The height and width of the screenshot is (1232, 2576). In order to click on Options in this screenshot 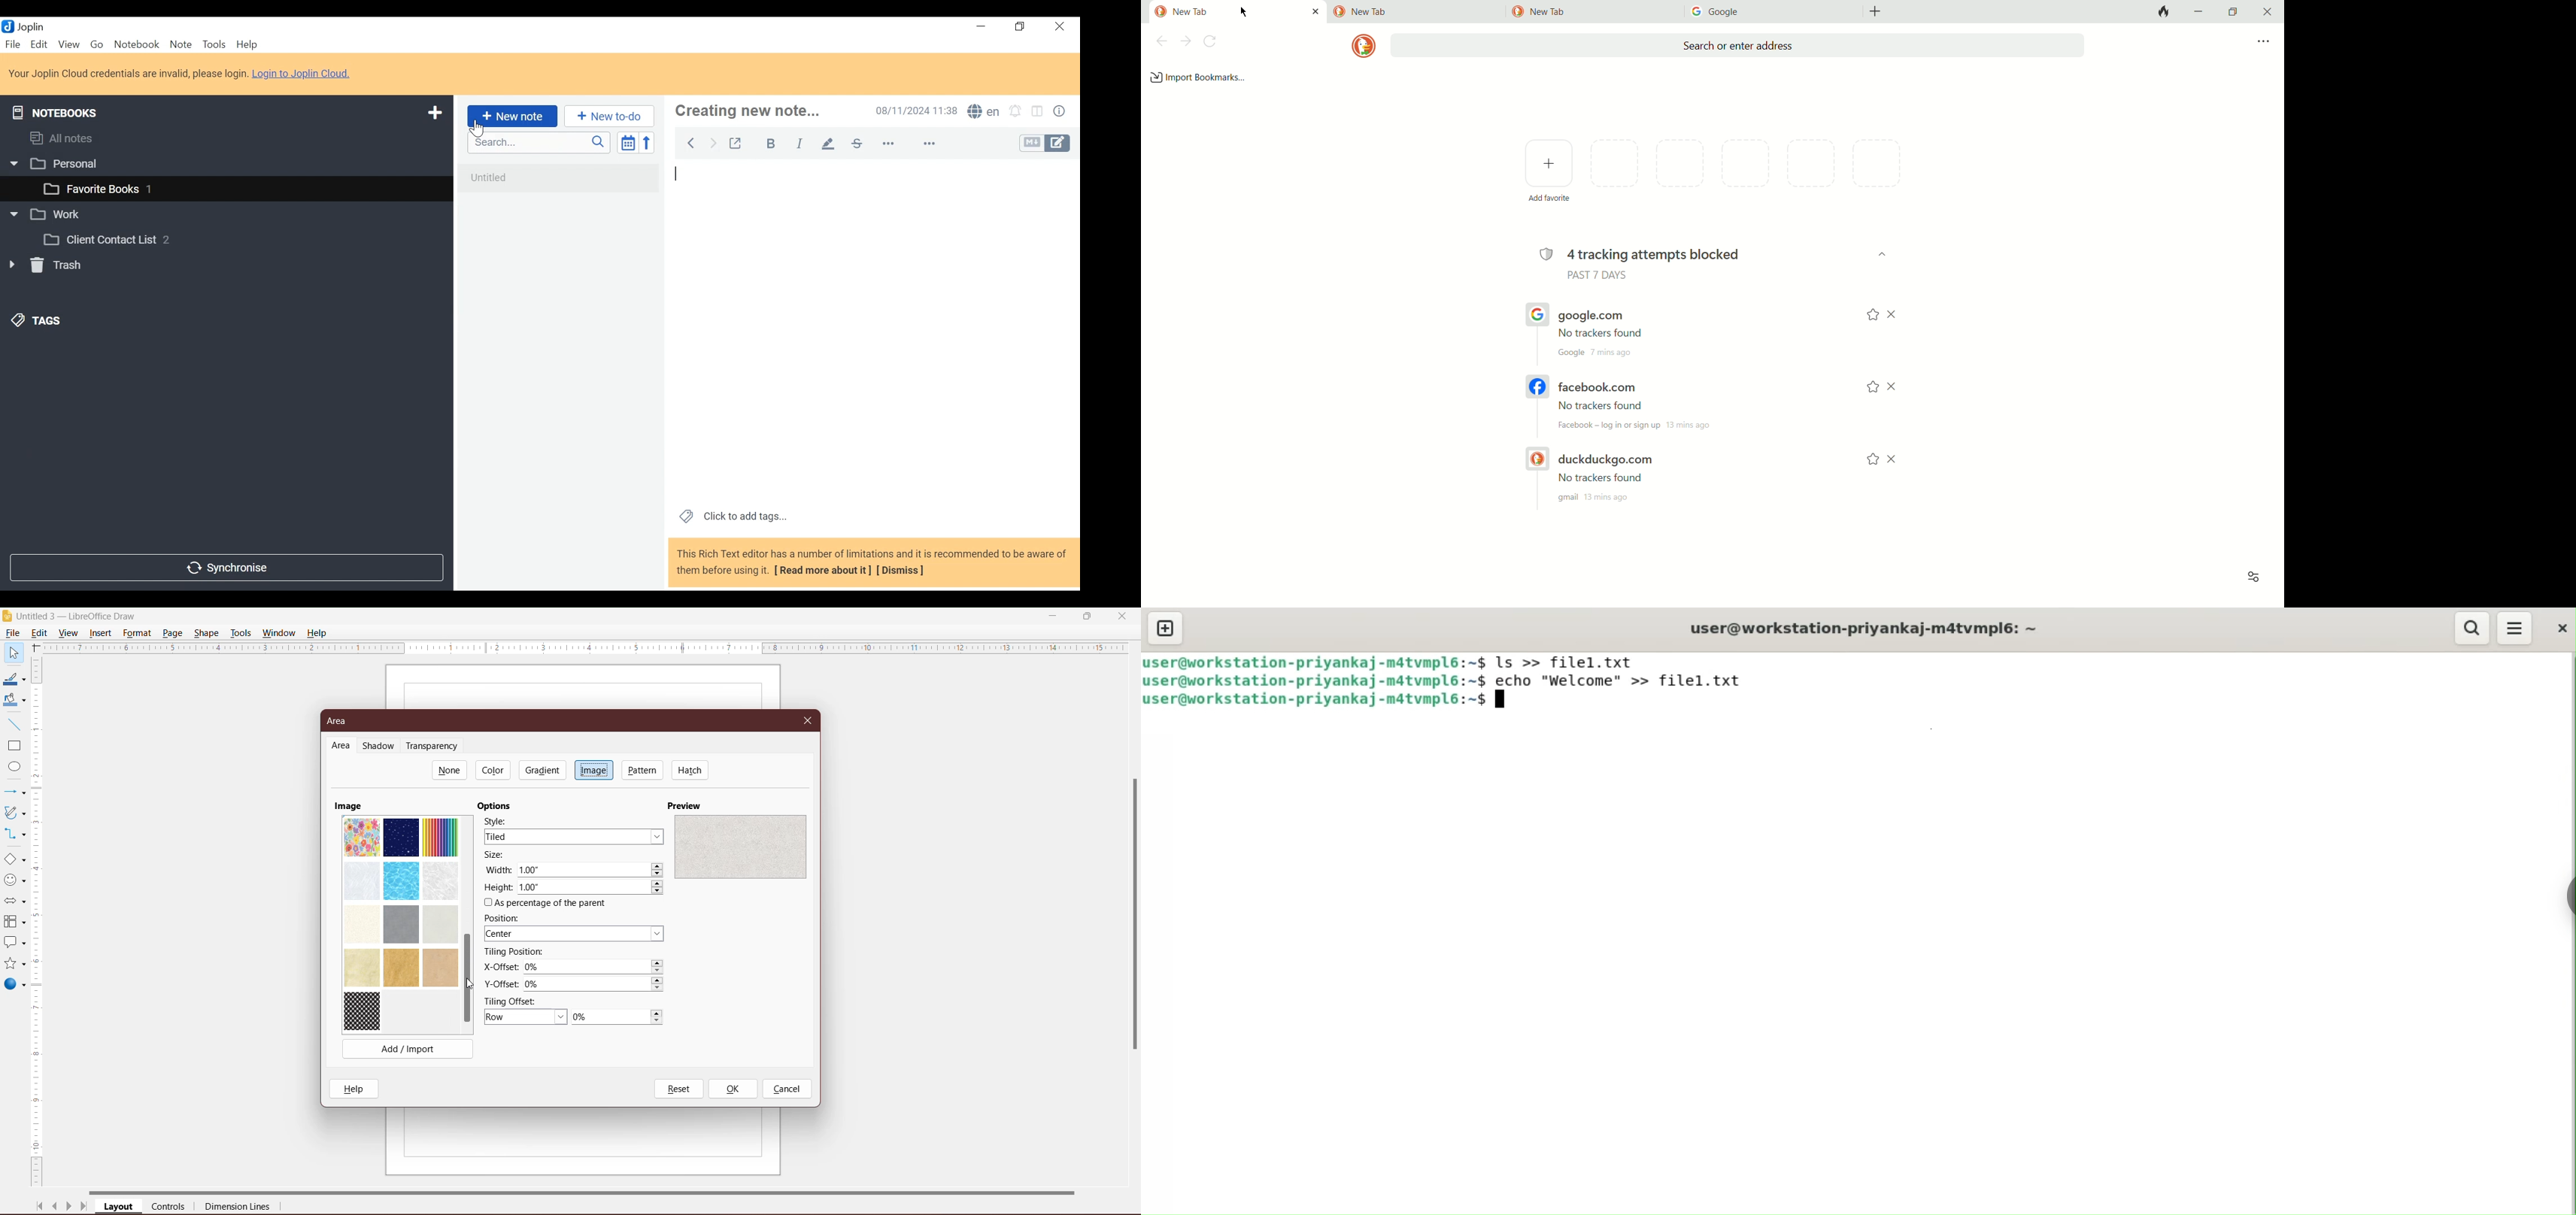, I will do `click(498, 806)`.